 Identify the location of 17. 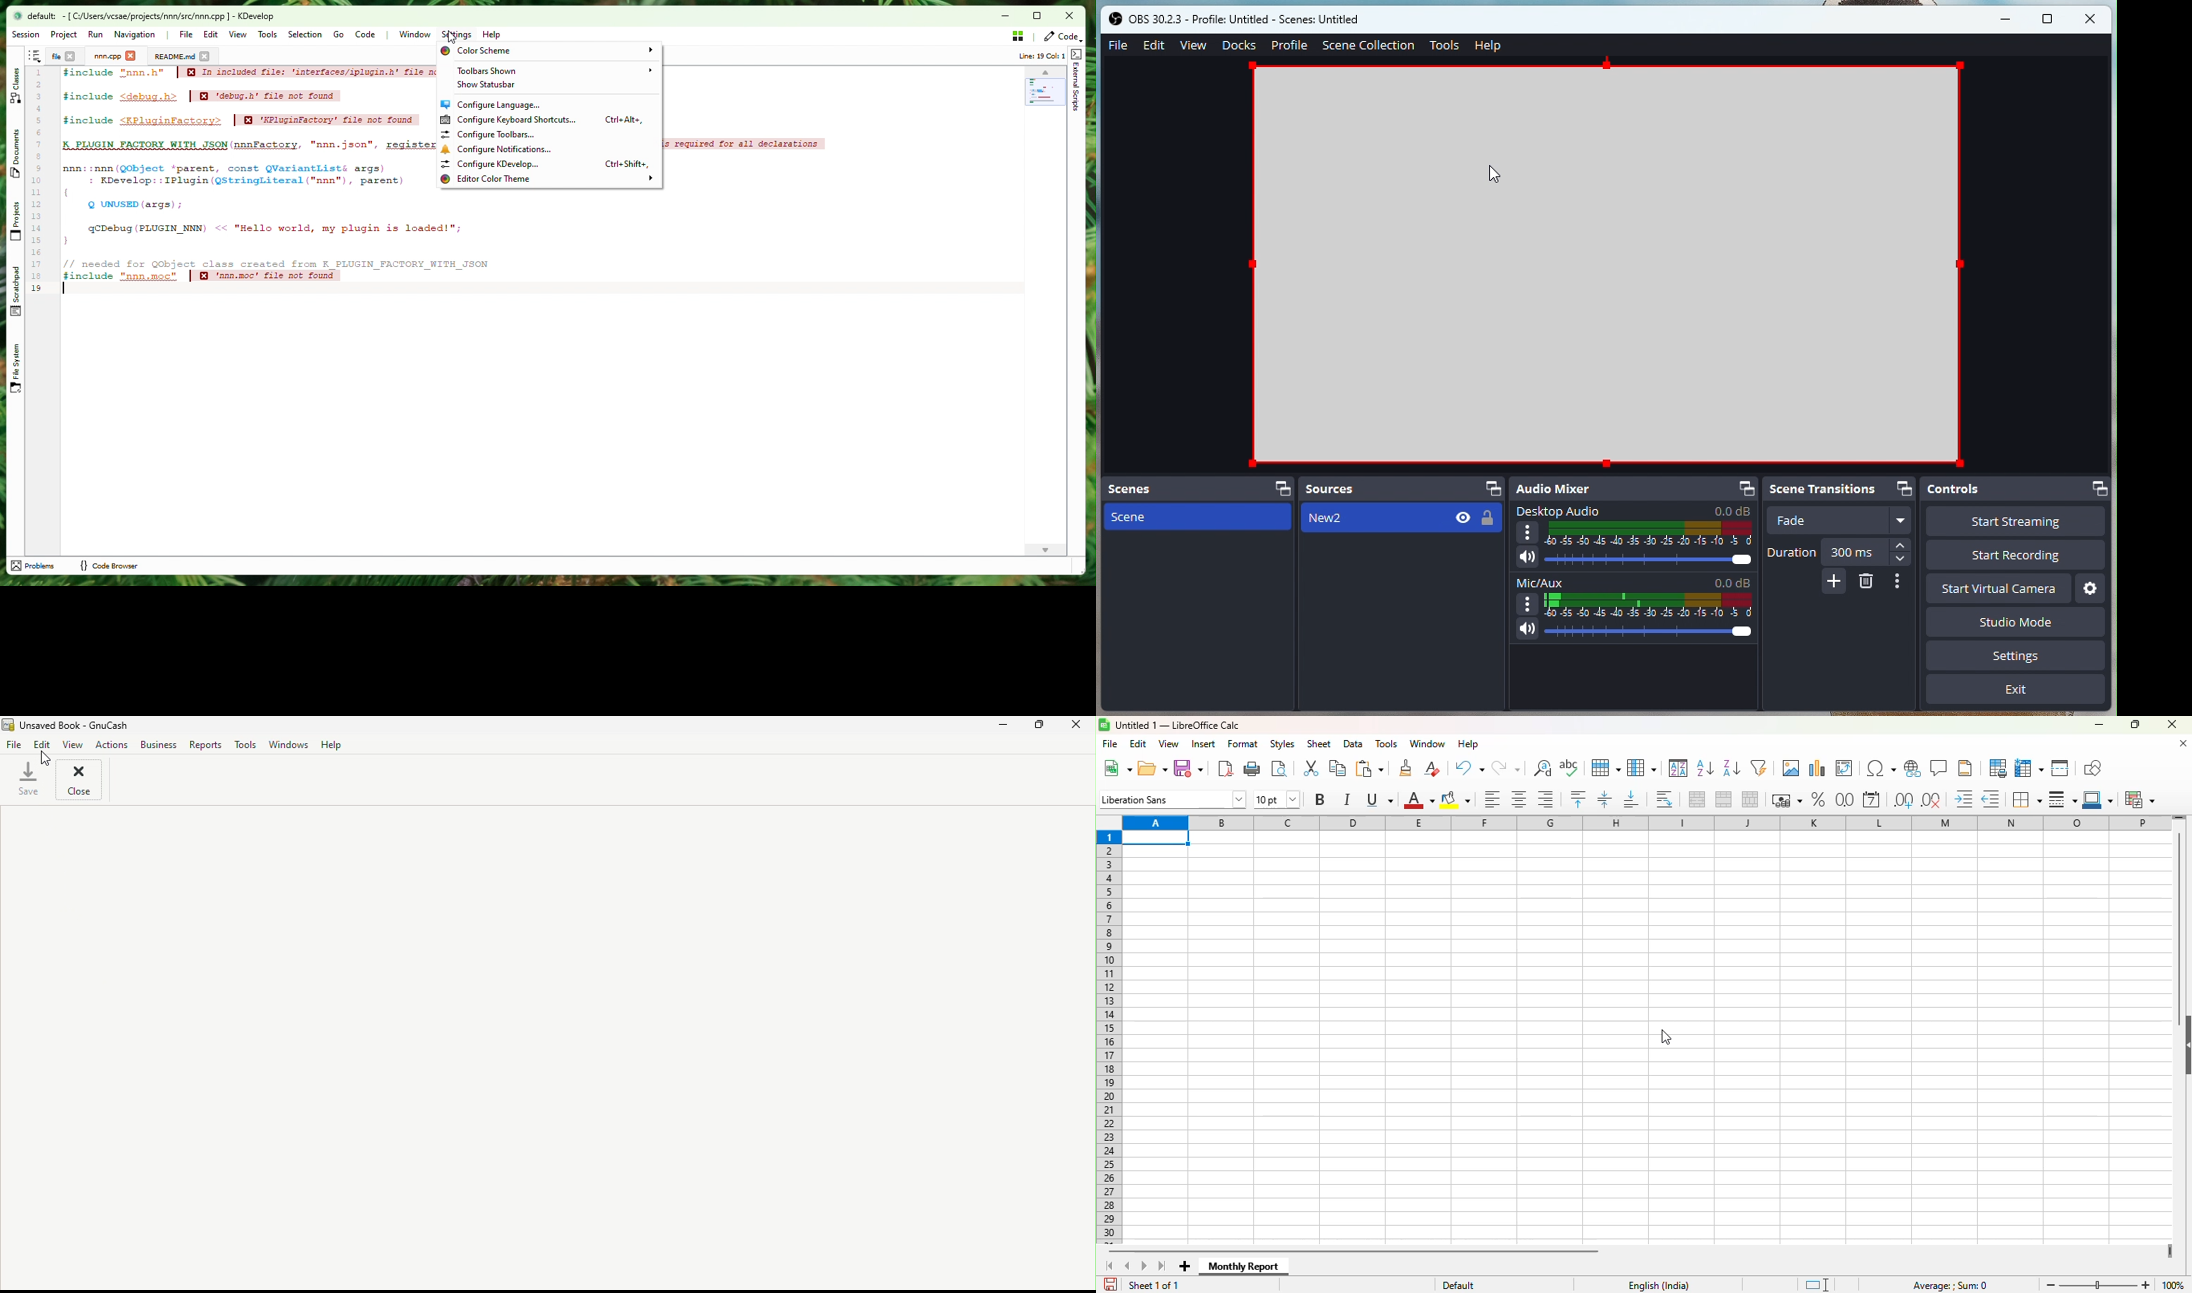
(37, 264).